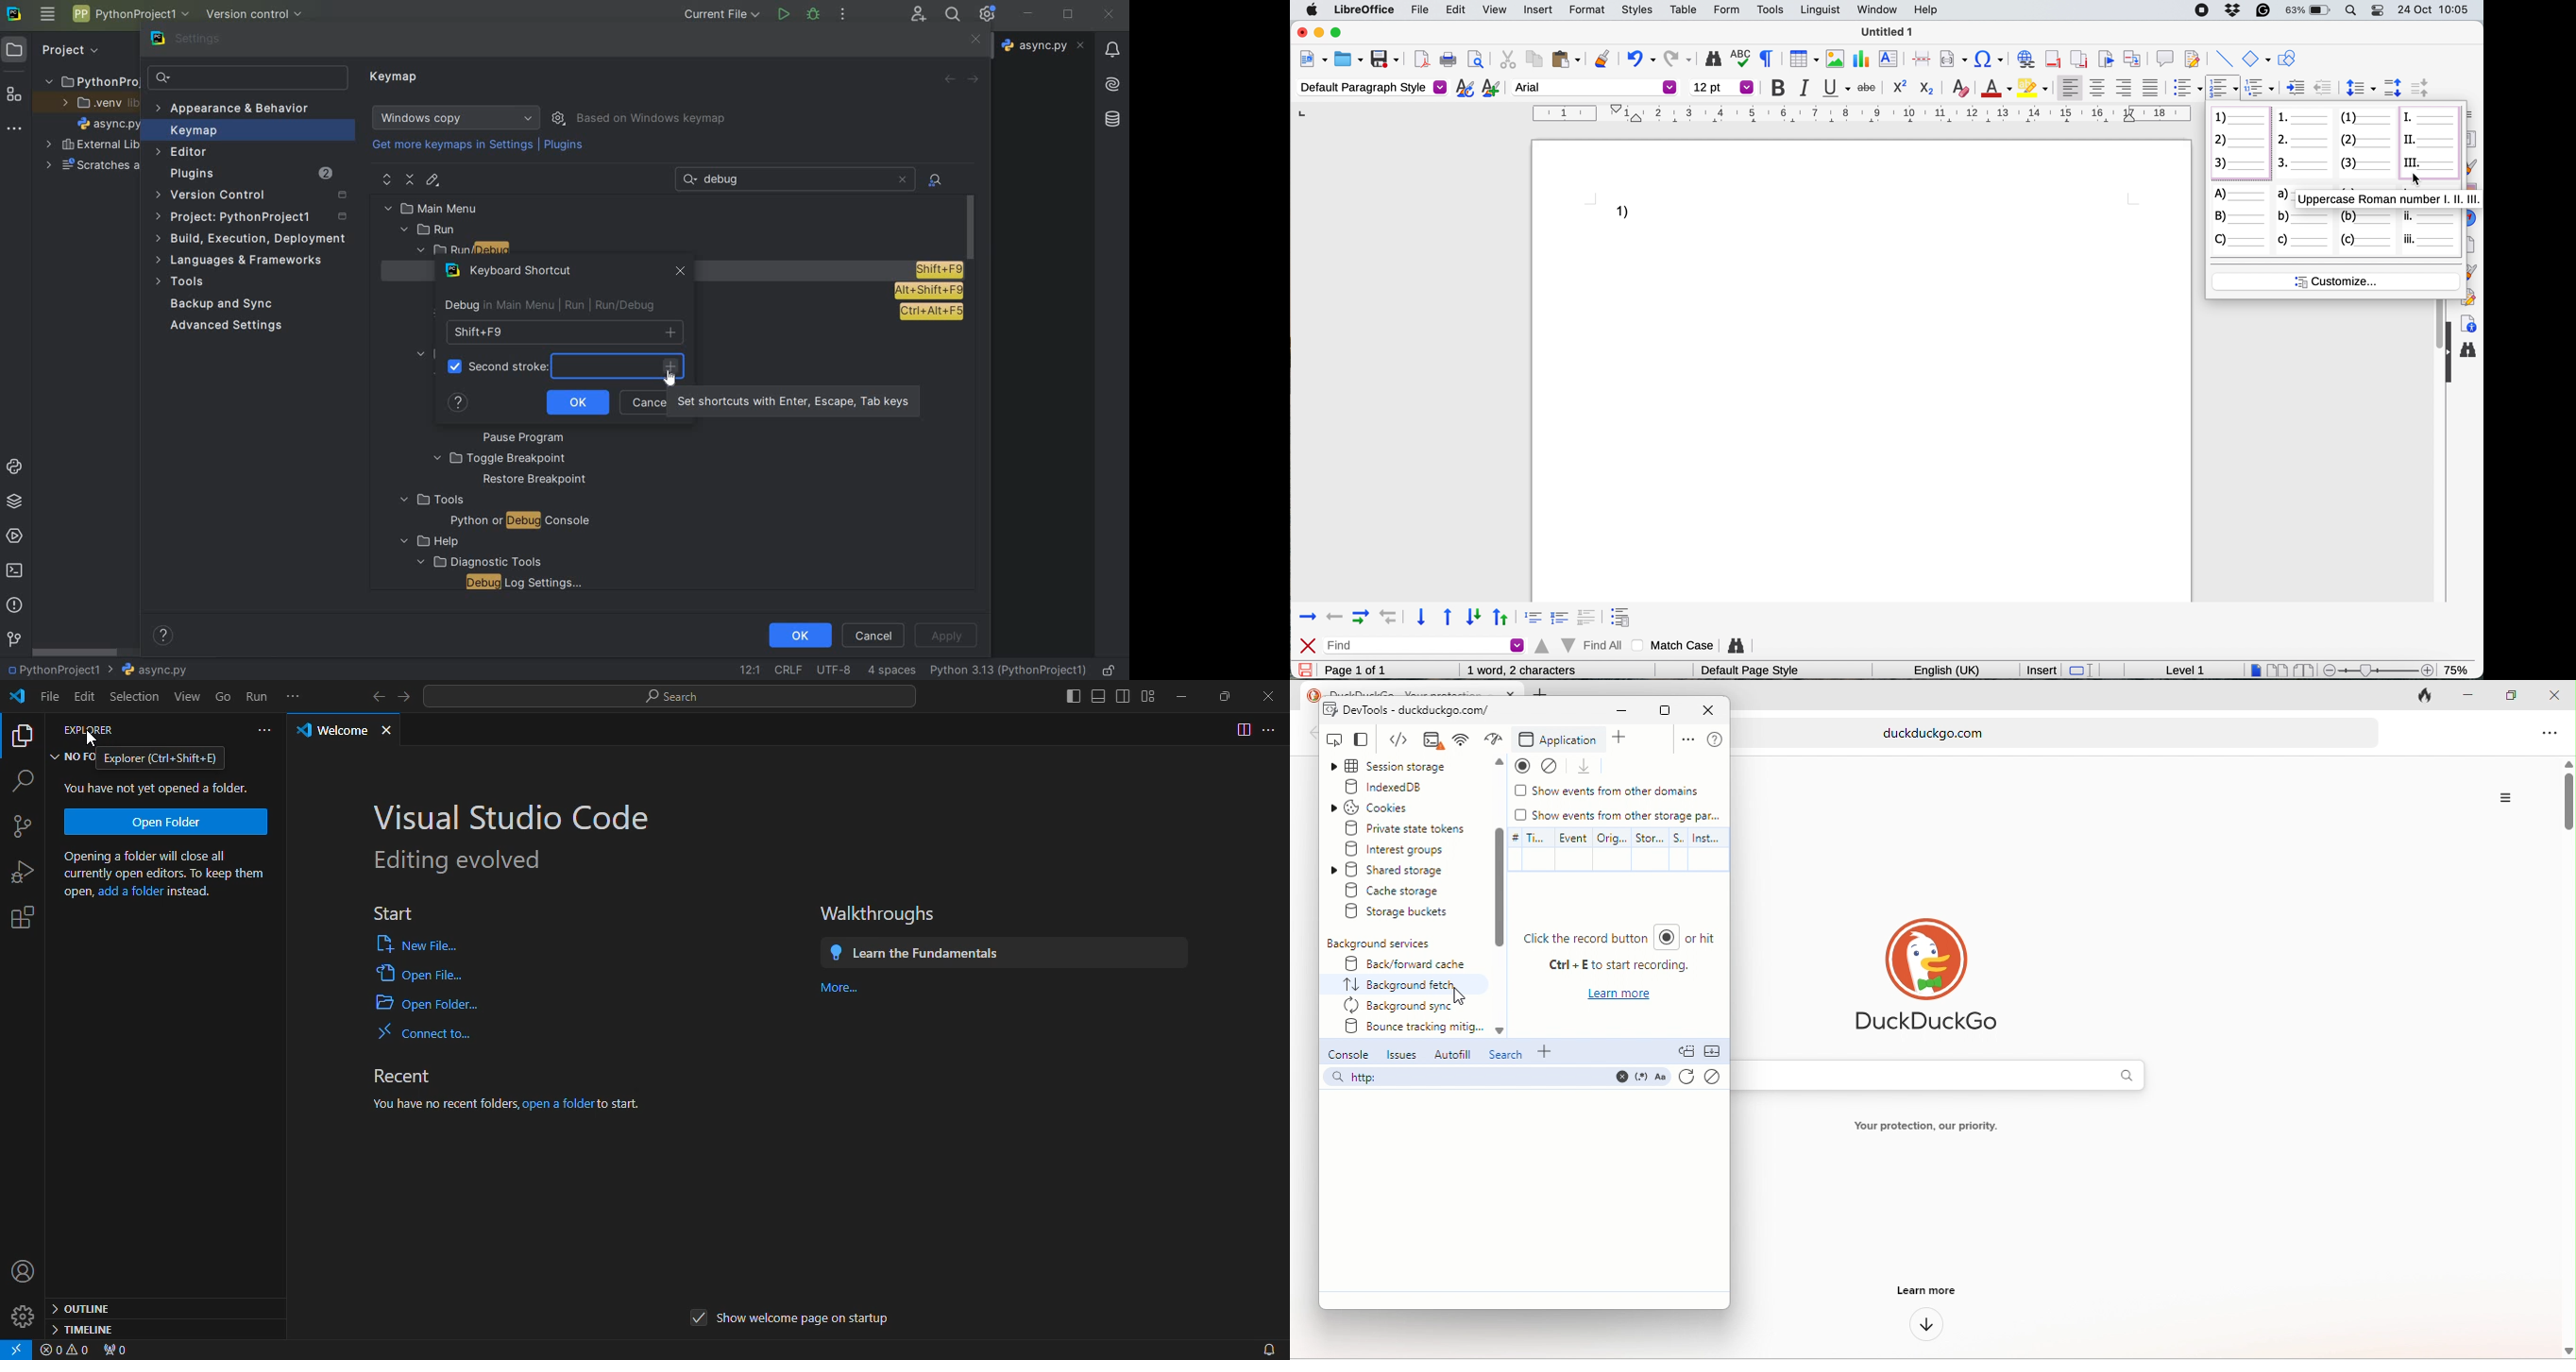 Image resolution: width=2576 pixels, height=1372 pixels. Describe the element at coordinates (536, 480) in the screenshot. I see `restore breakpoint` at that location.